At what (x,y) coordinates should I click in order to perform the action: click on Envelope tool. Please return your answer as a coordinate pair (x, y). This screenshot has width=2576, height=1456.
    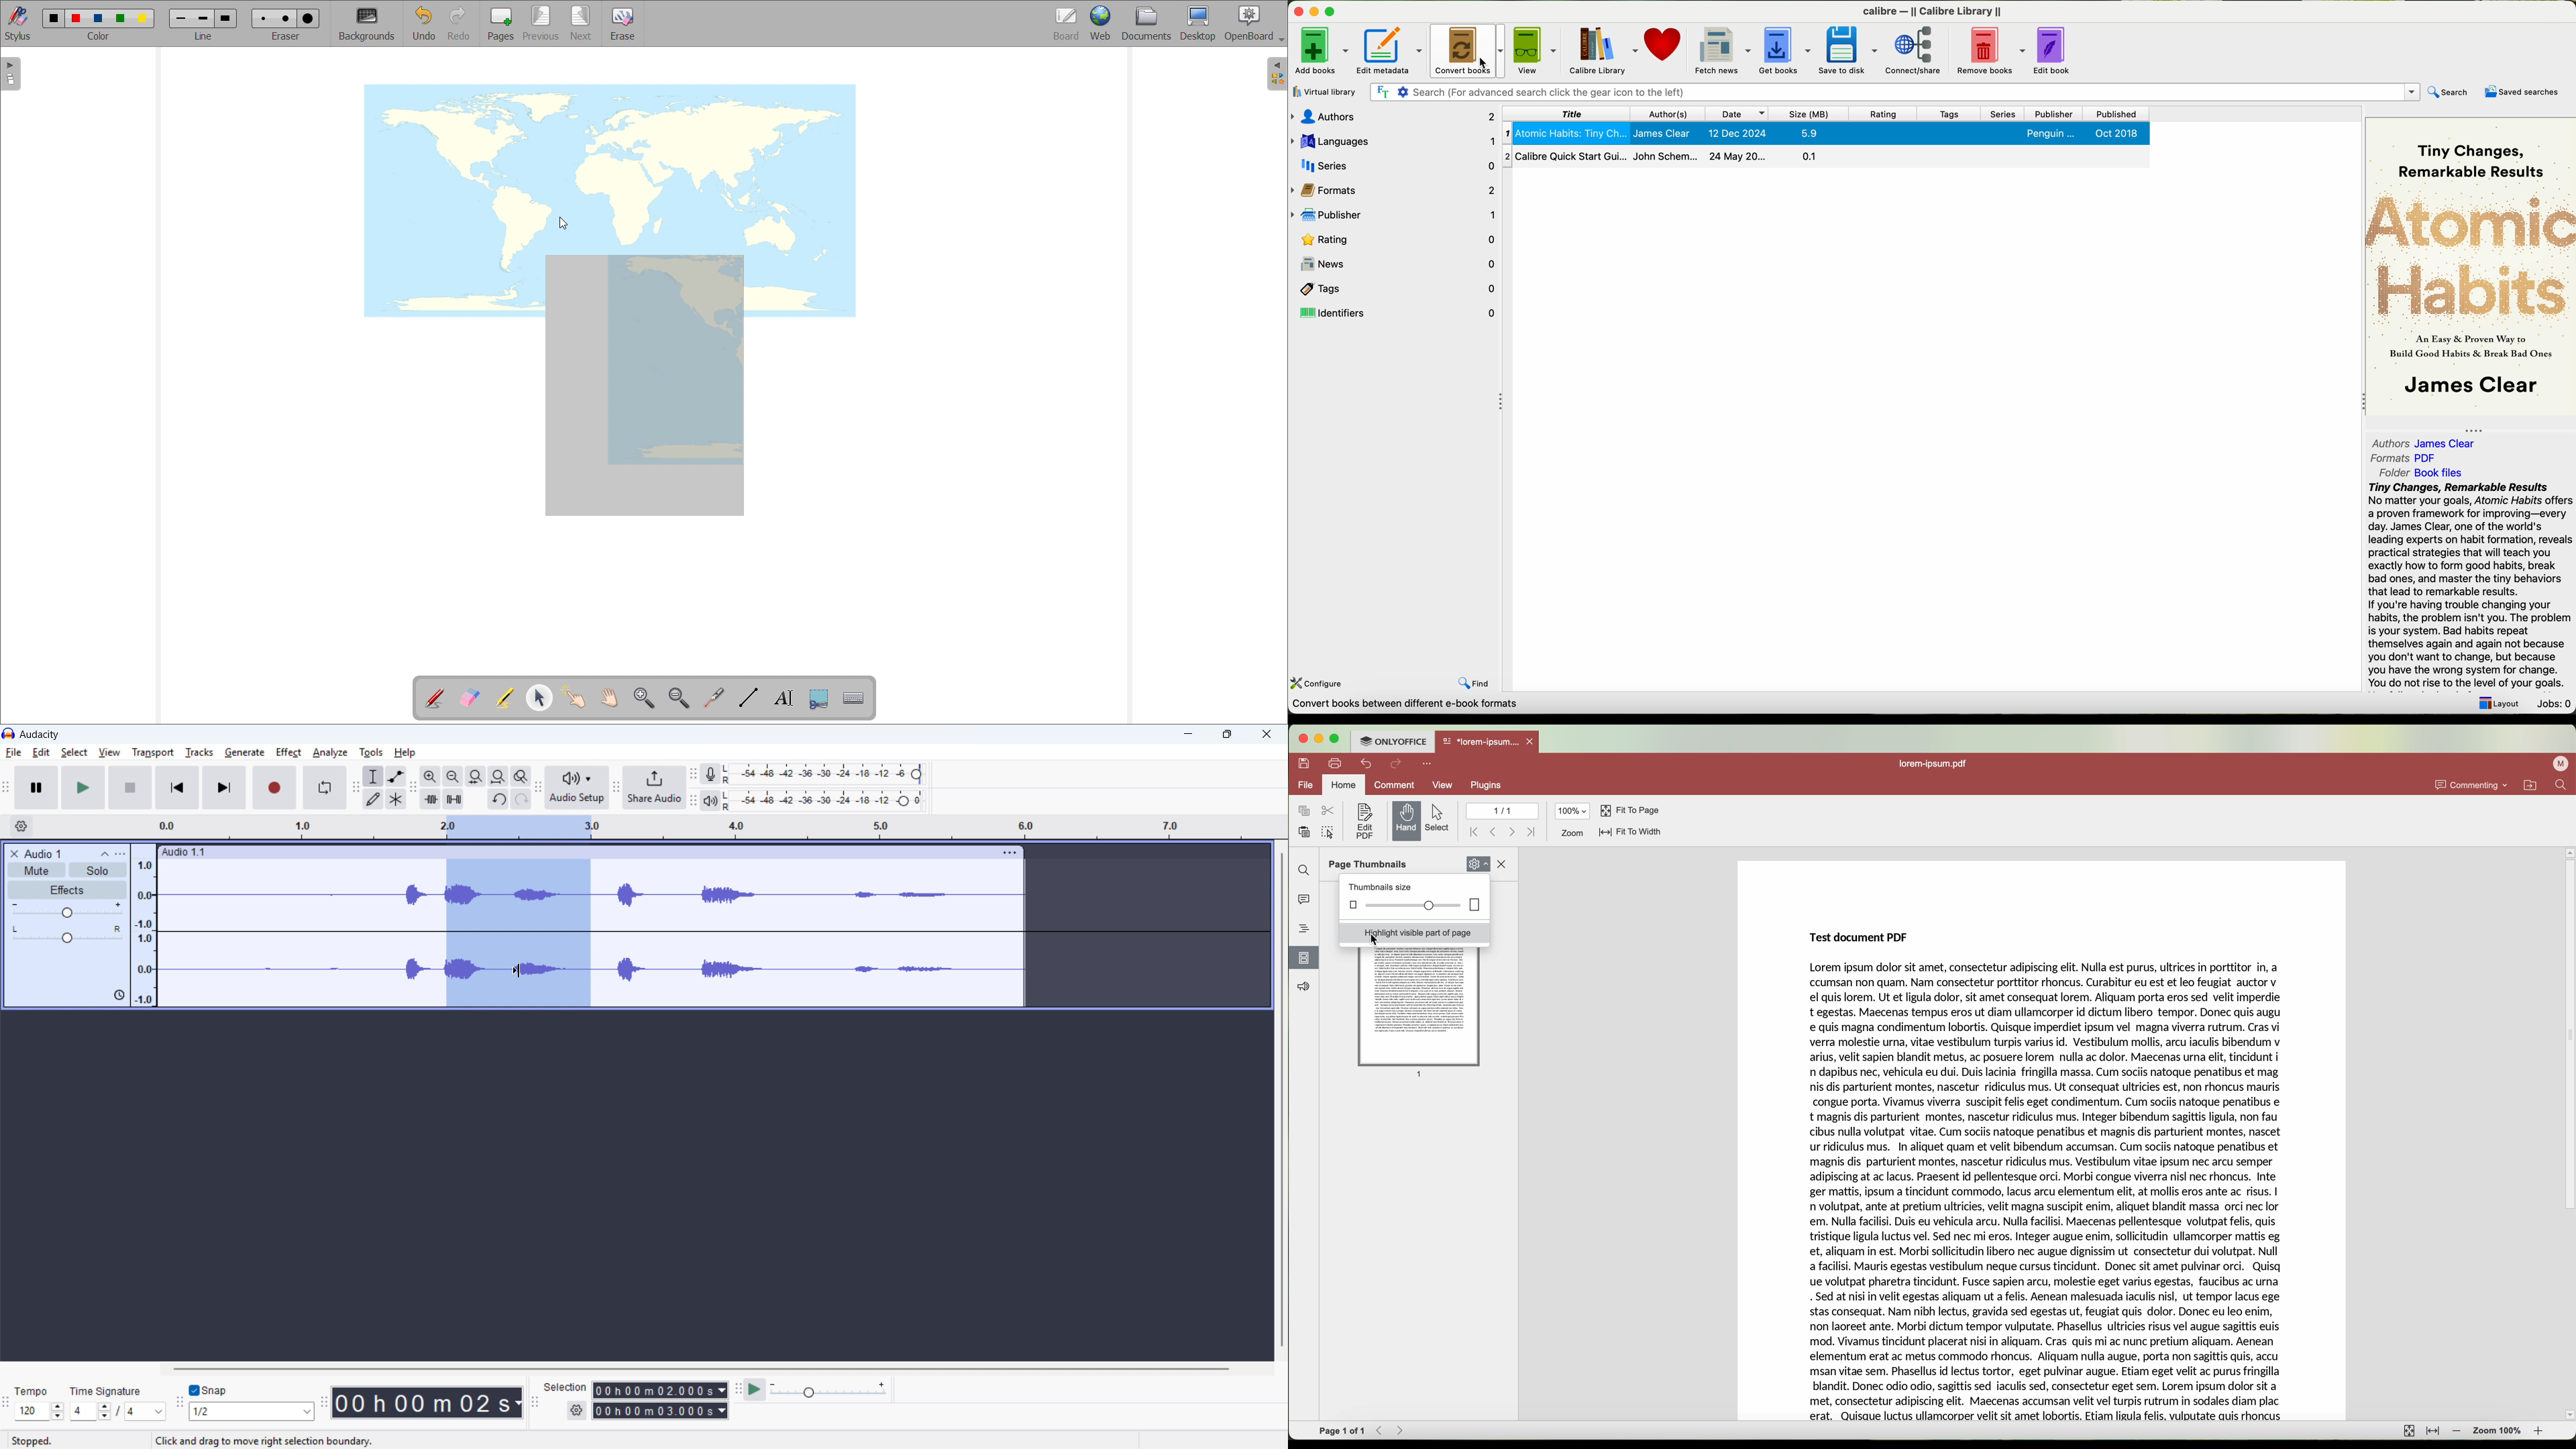
    Looking at the image, I should click on (395, 776).